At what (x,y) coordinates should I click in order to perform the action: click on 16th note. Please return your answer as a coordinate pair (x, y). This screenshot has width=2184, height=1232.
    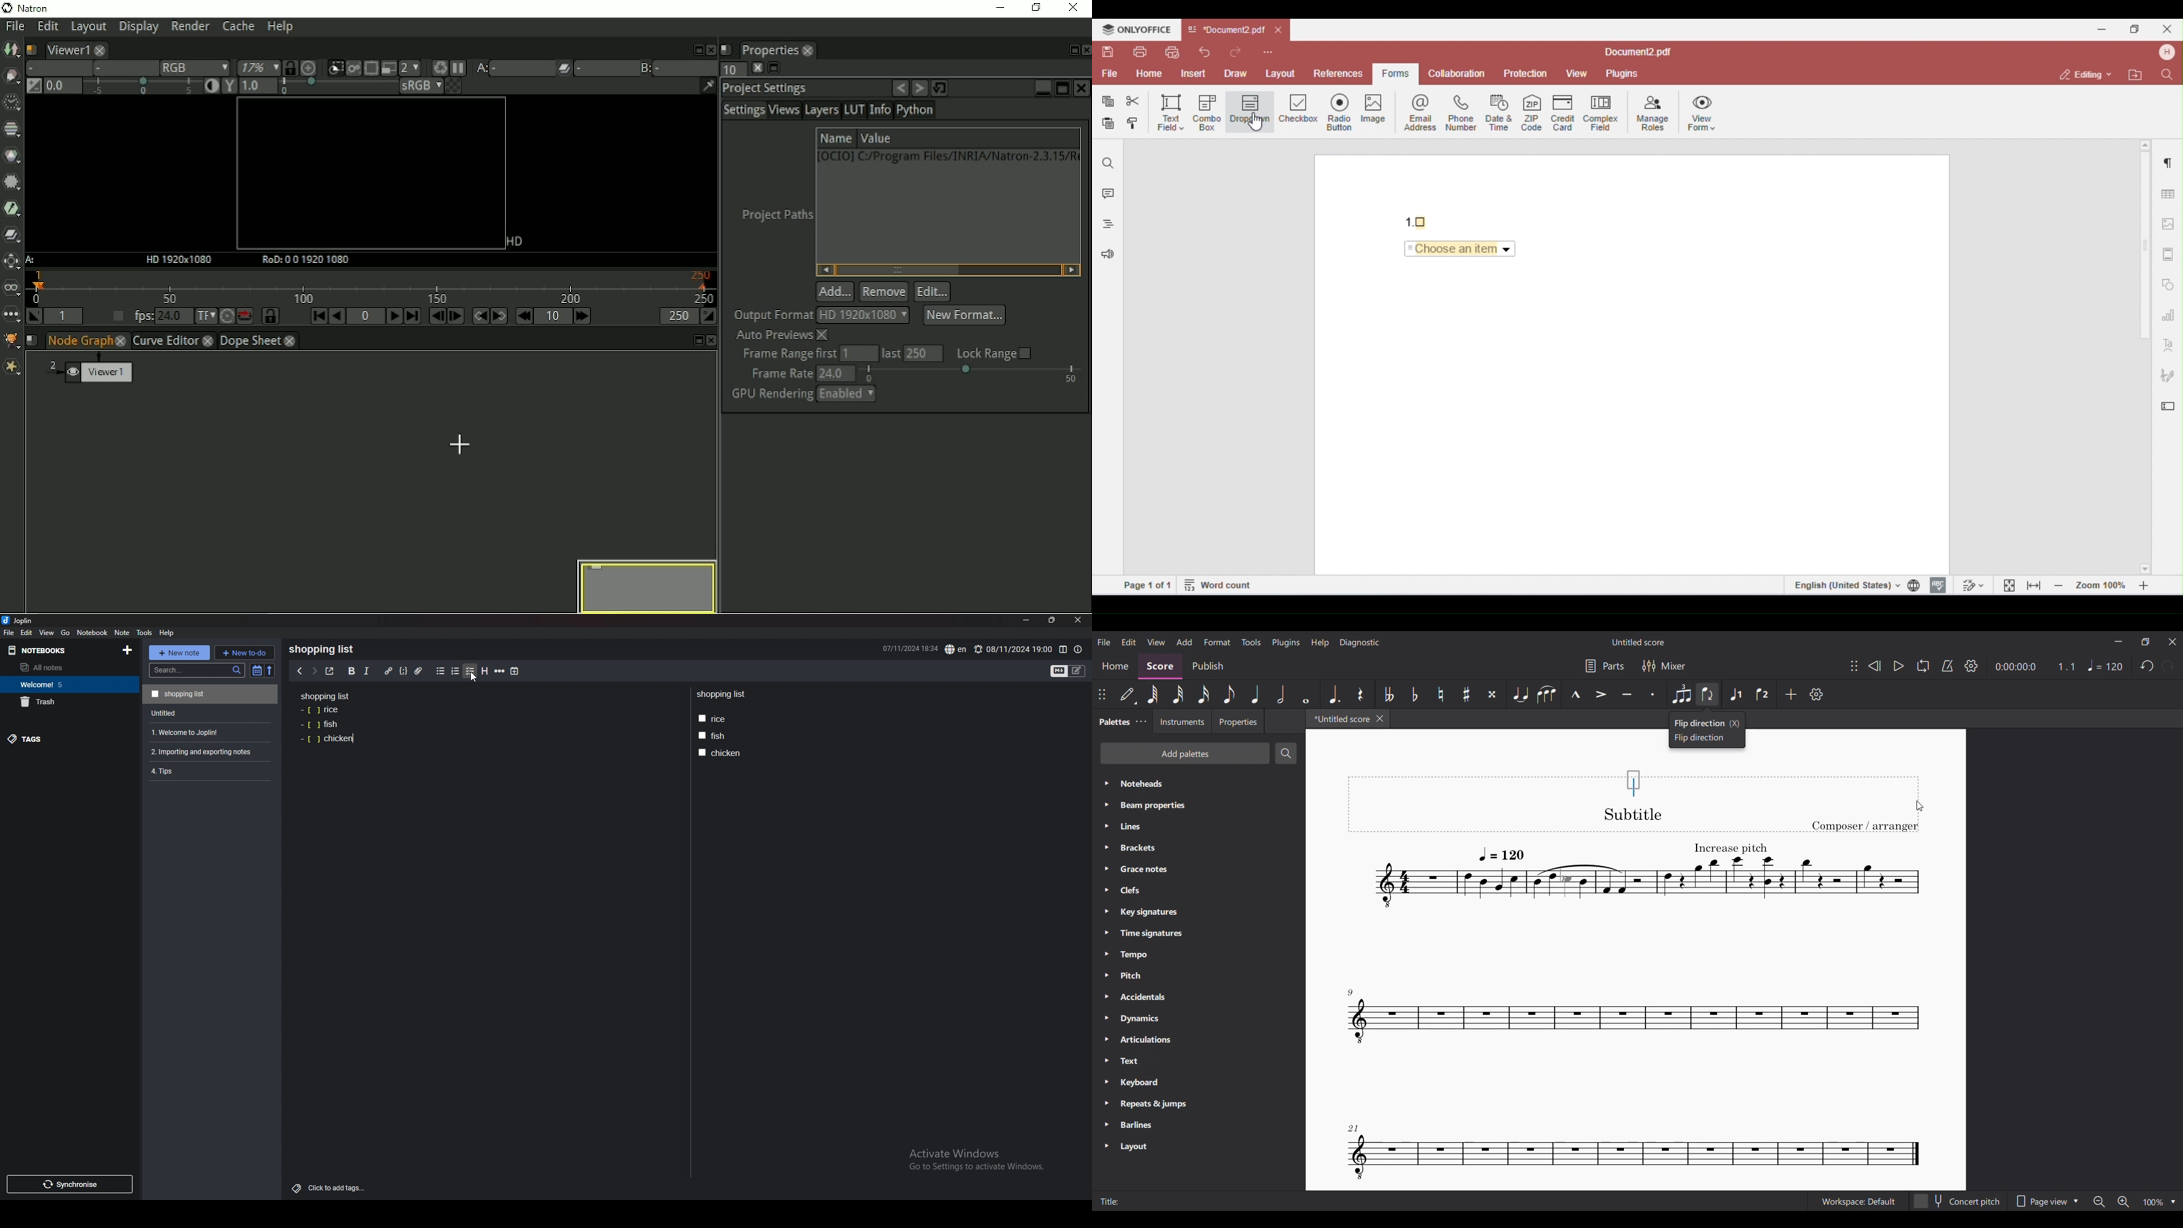
    Looking at the image, I should click on (1203, 694).